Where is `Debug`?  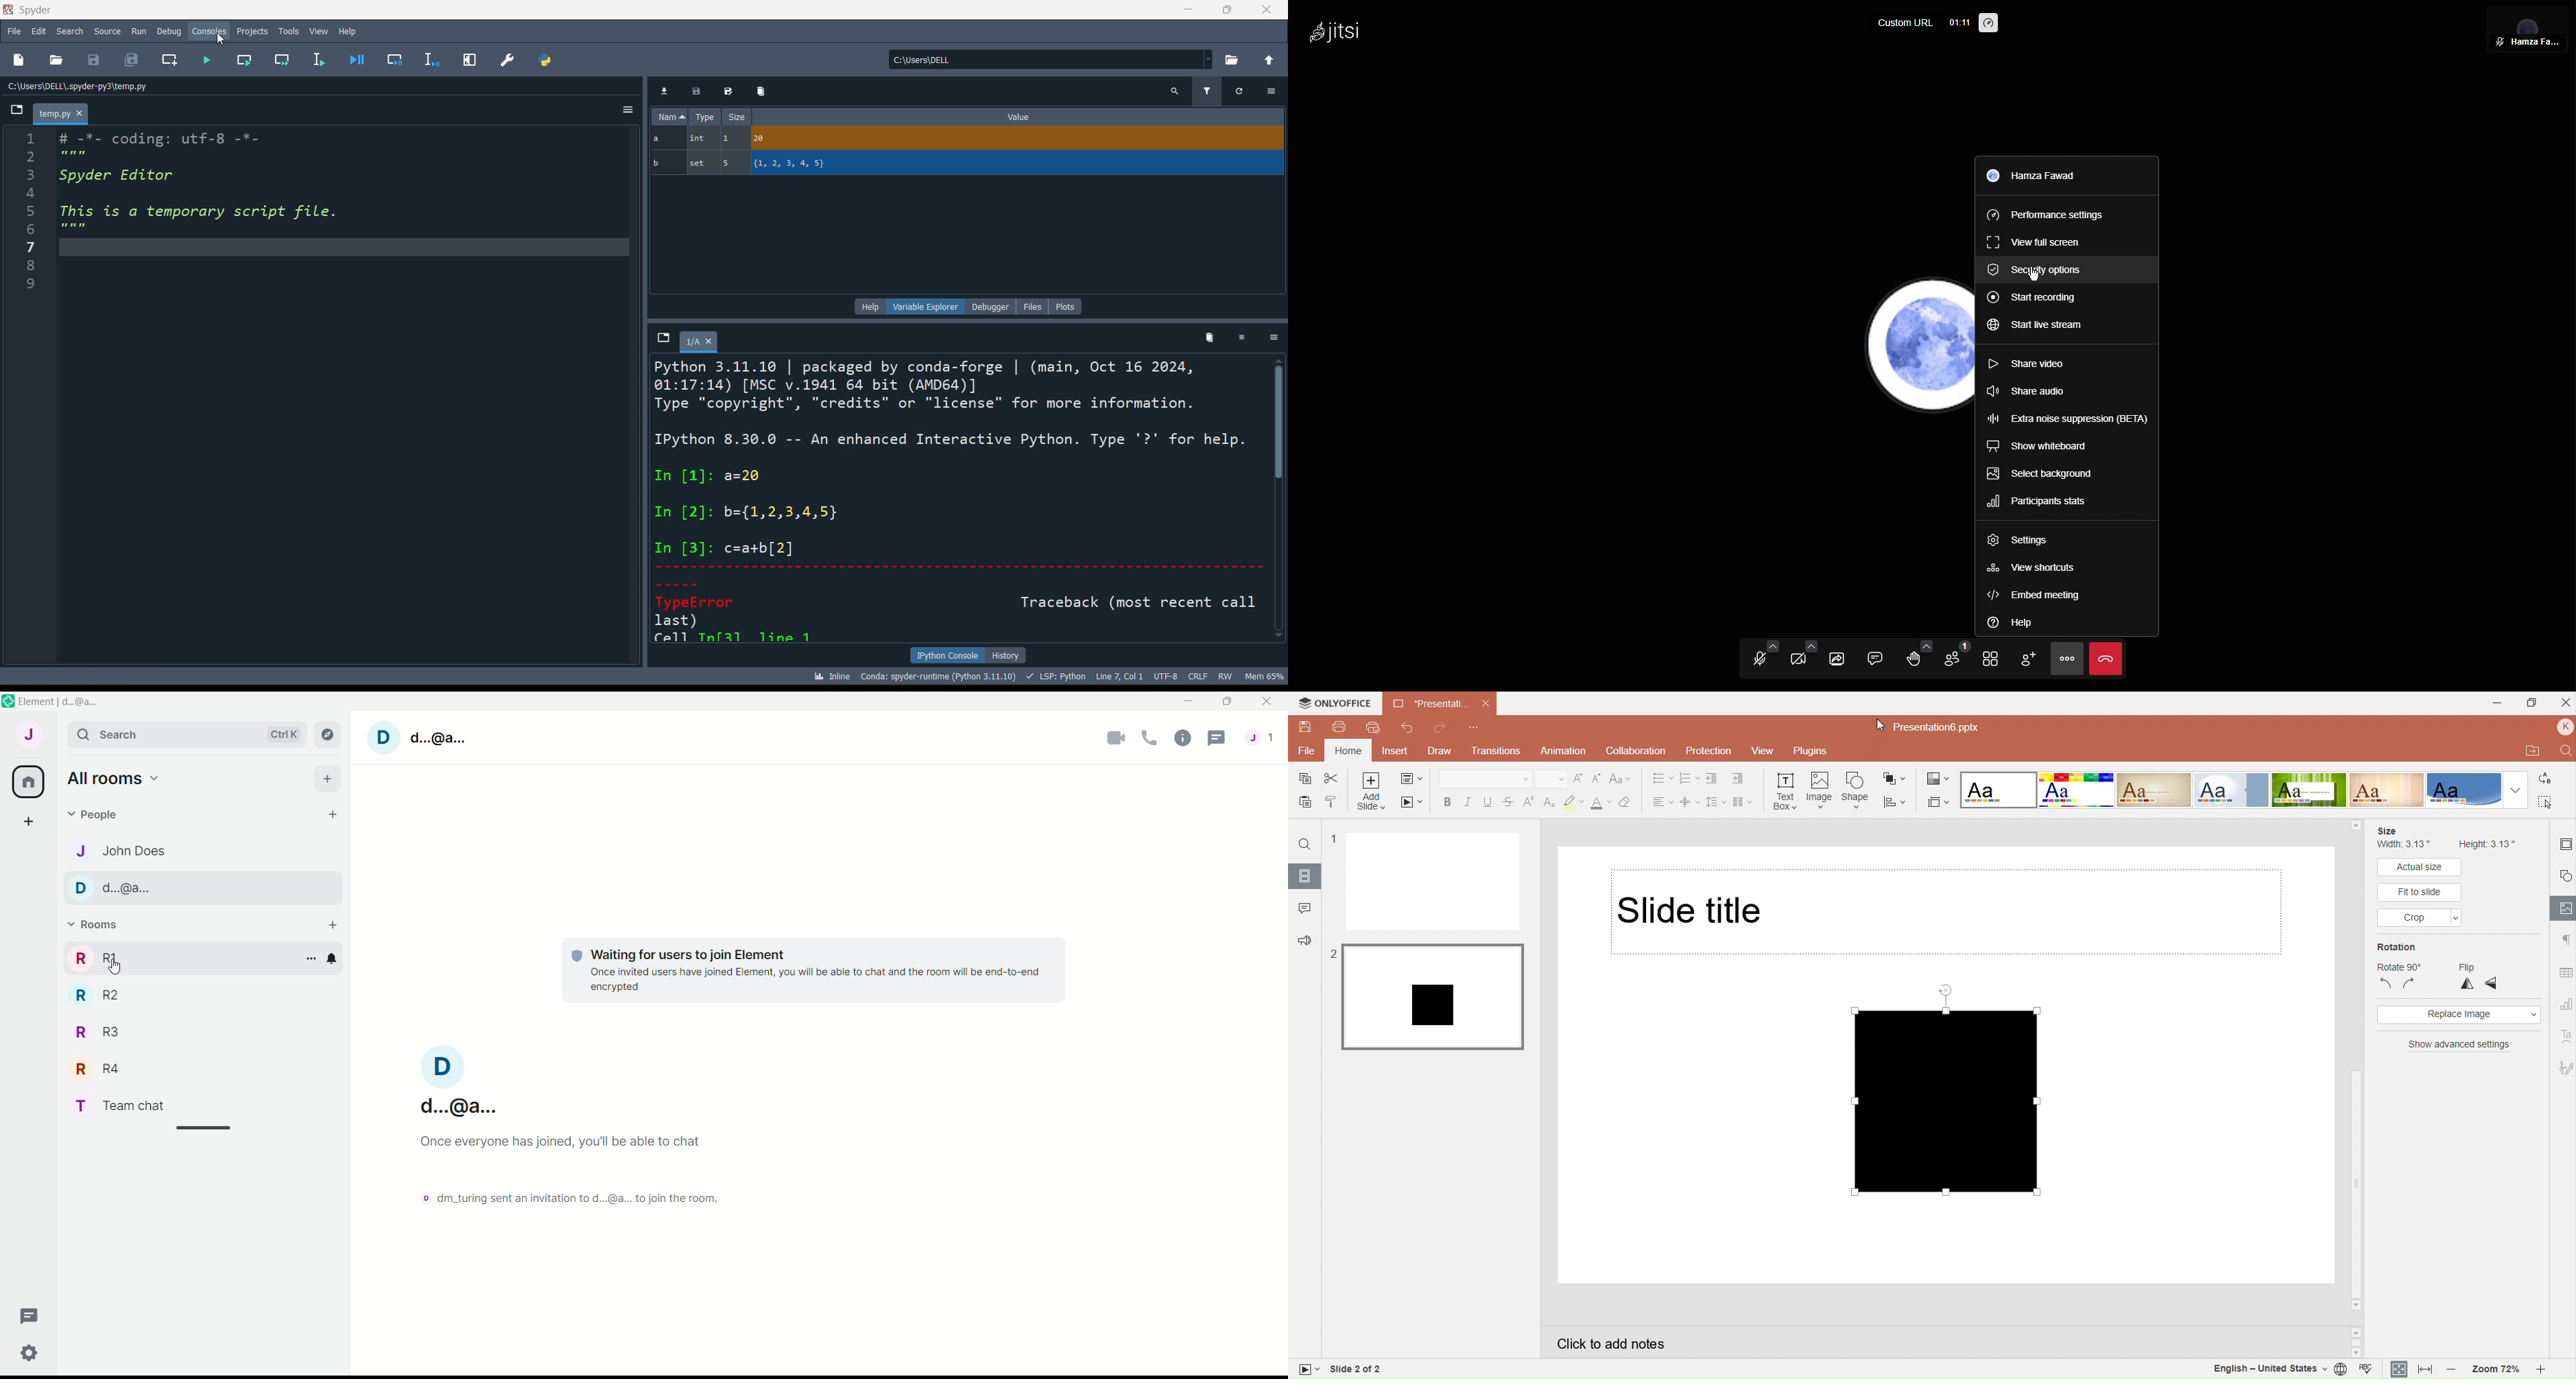
Debug is located at coordinates (172, 32).